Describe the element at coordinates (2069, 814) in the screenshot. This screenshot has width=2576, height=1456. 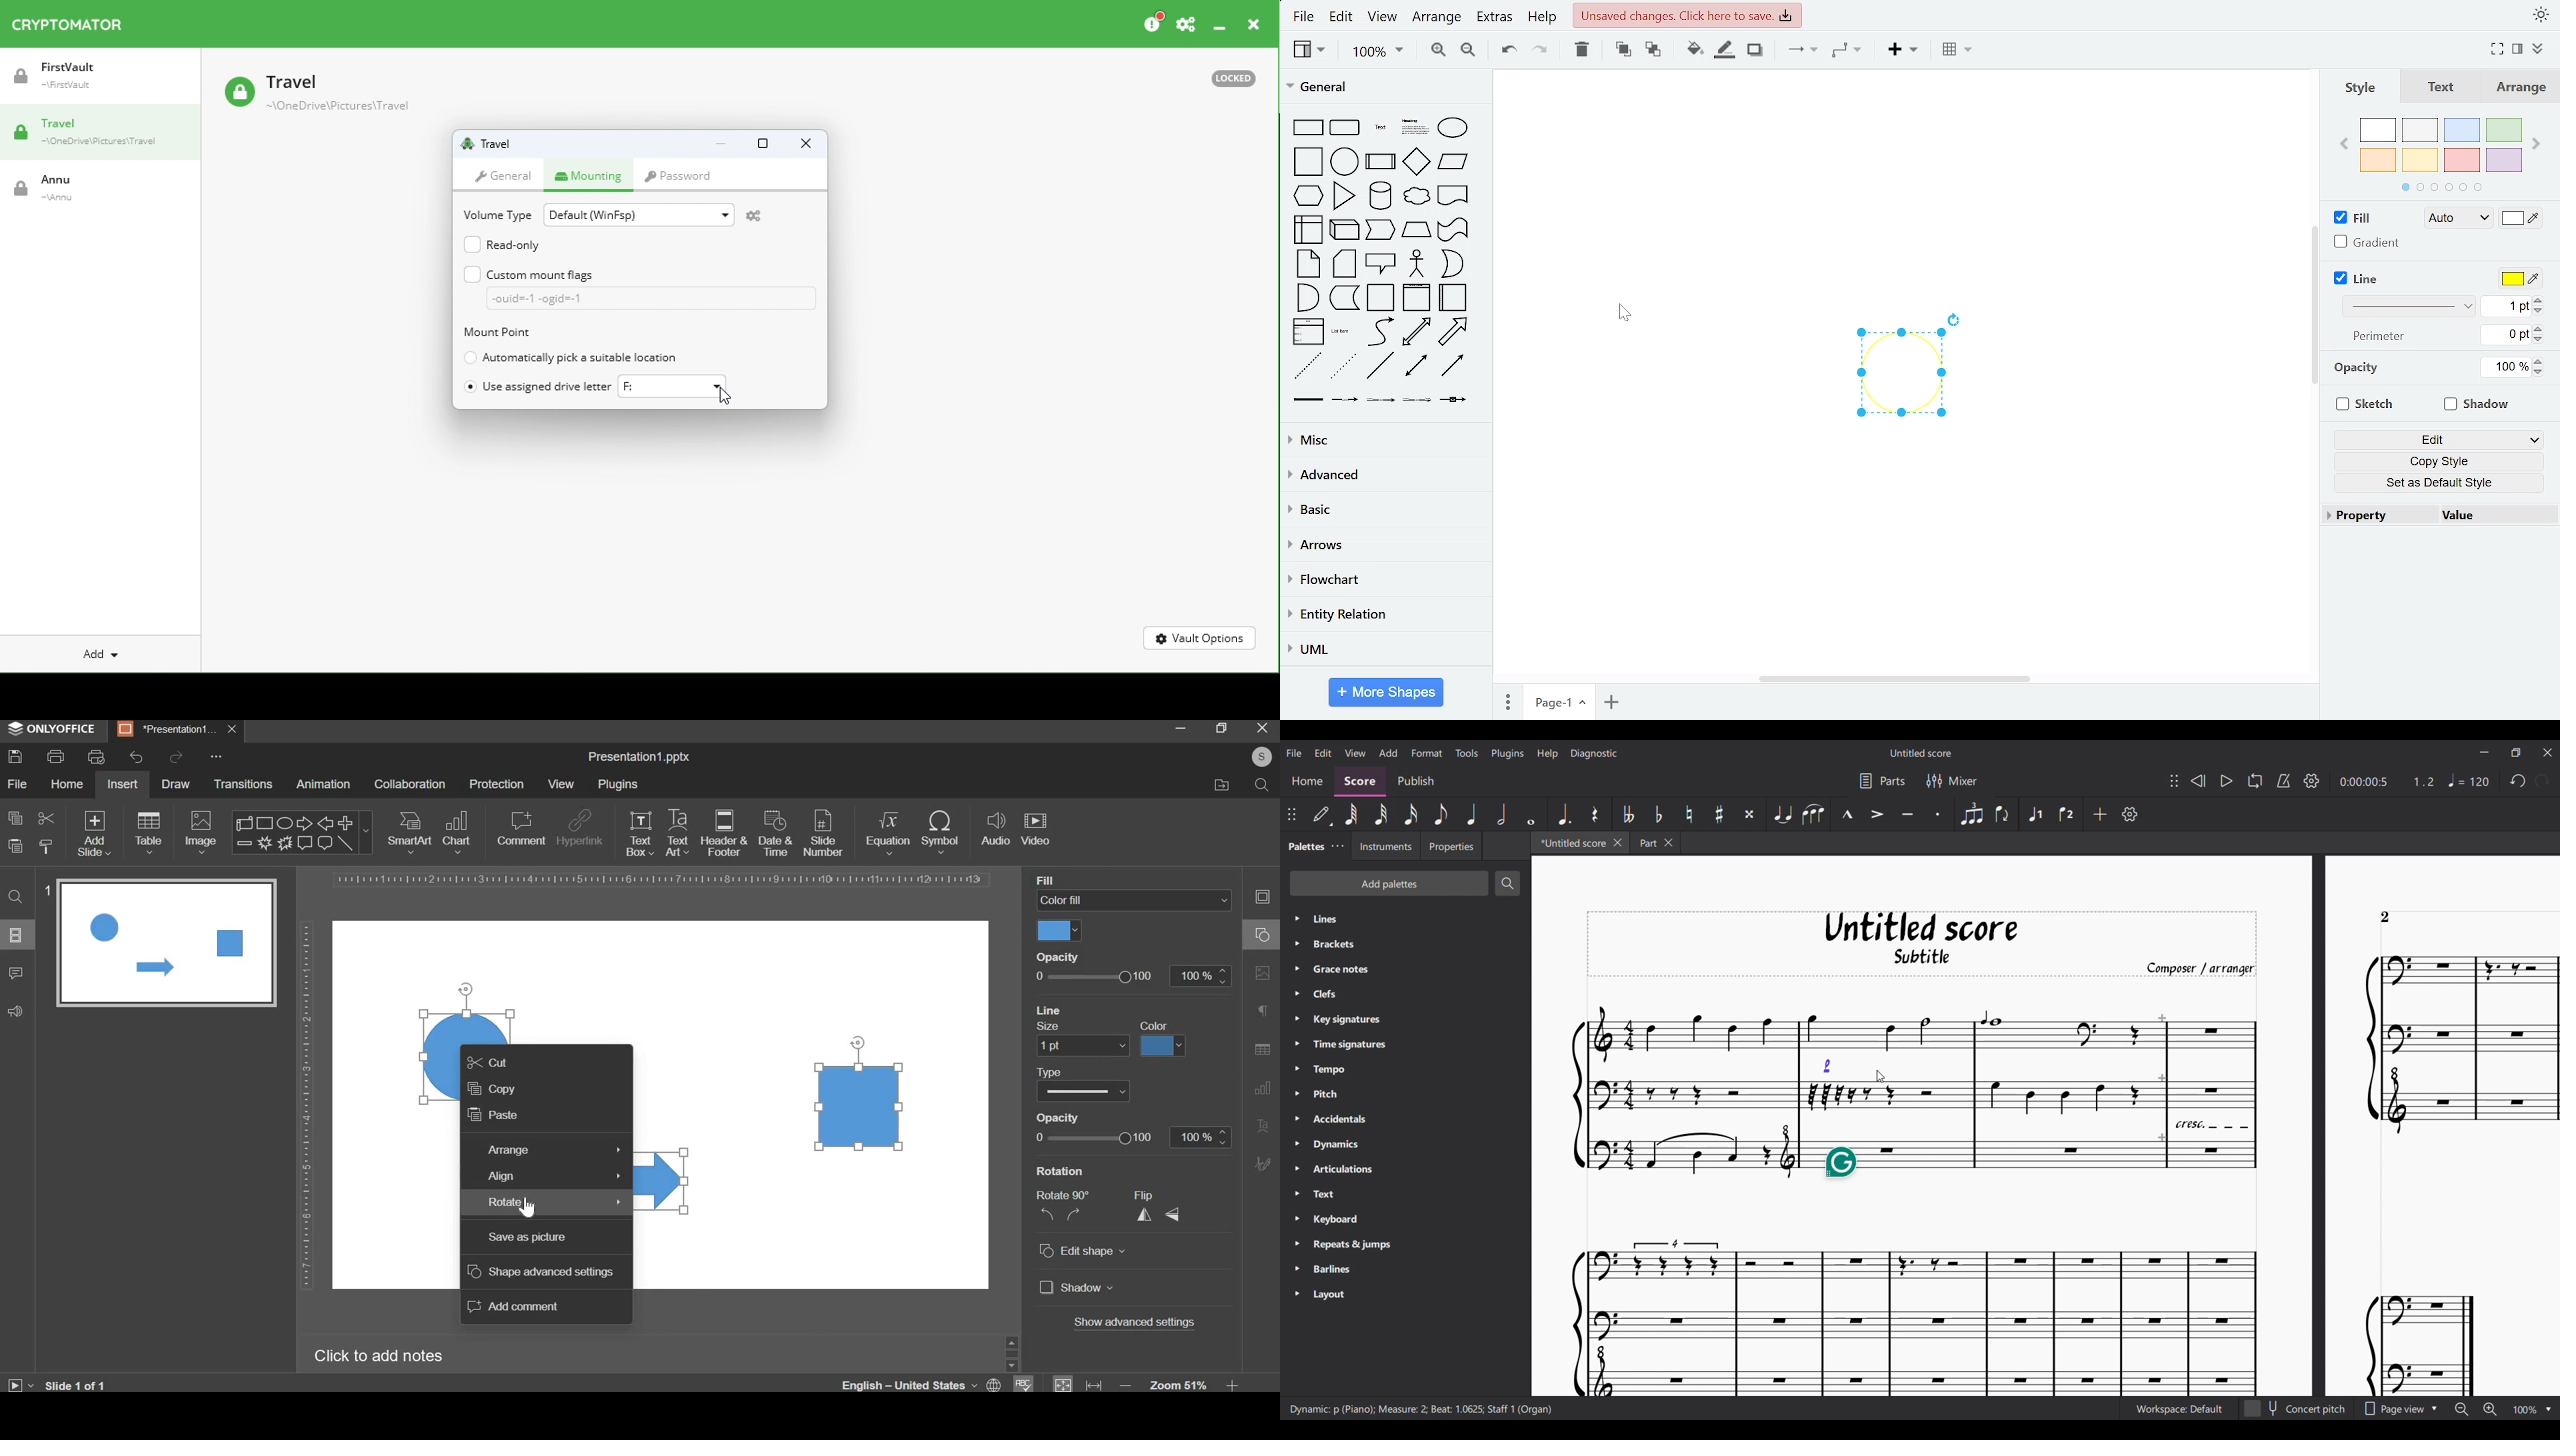
I see `Voice 2` at that location.